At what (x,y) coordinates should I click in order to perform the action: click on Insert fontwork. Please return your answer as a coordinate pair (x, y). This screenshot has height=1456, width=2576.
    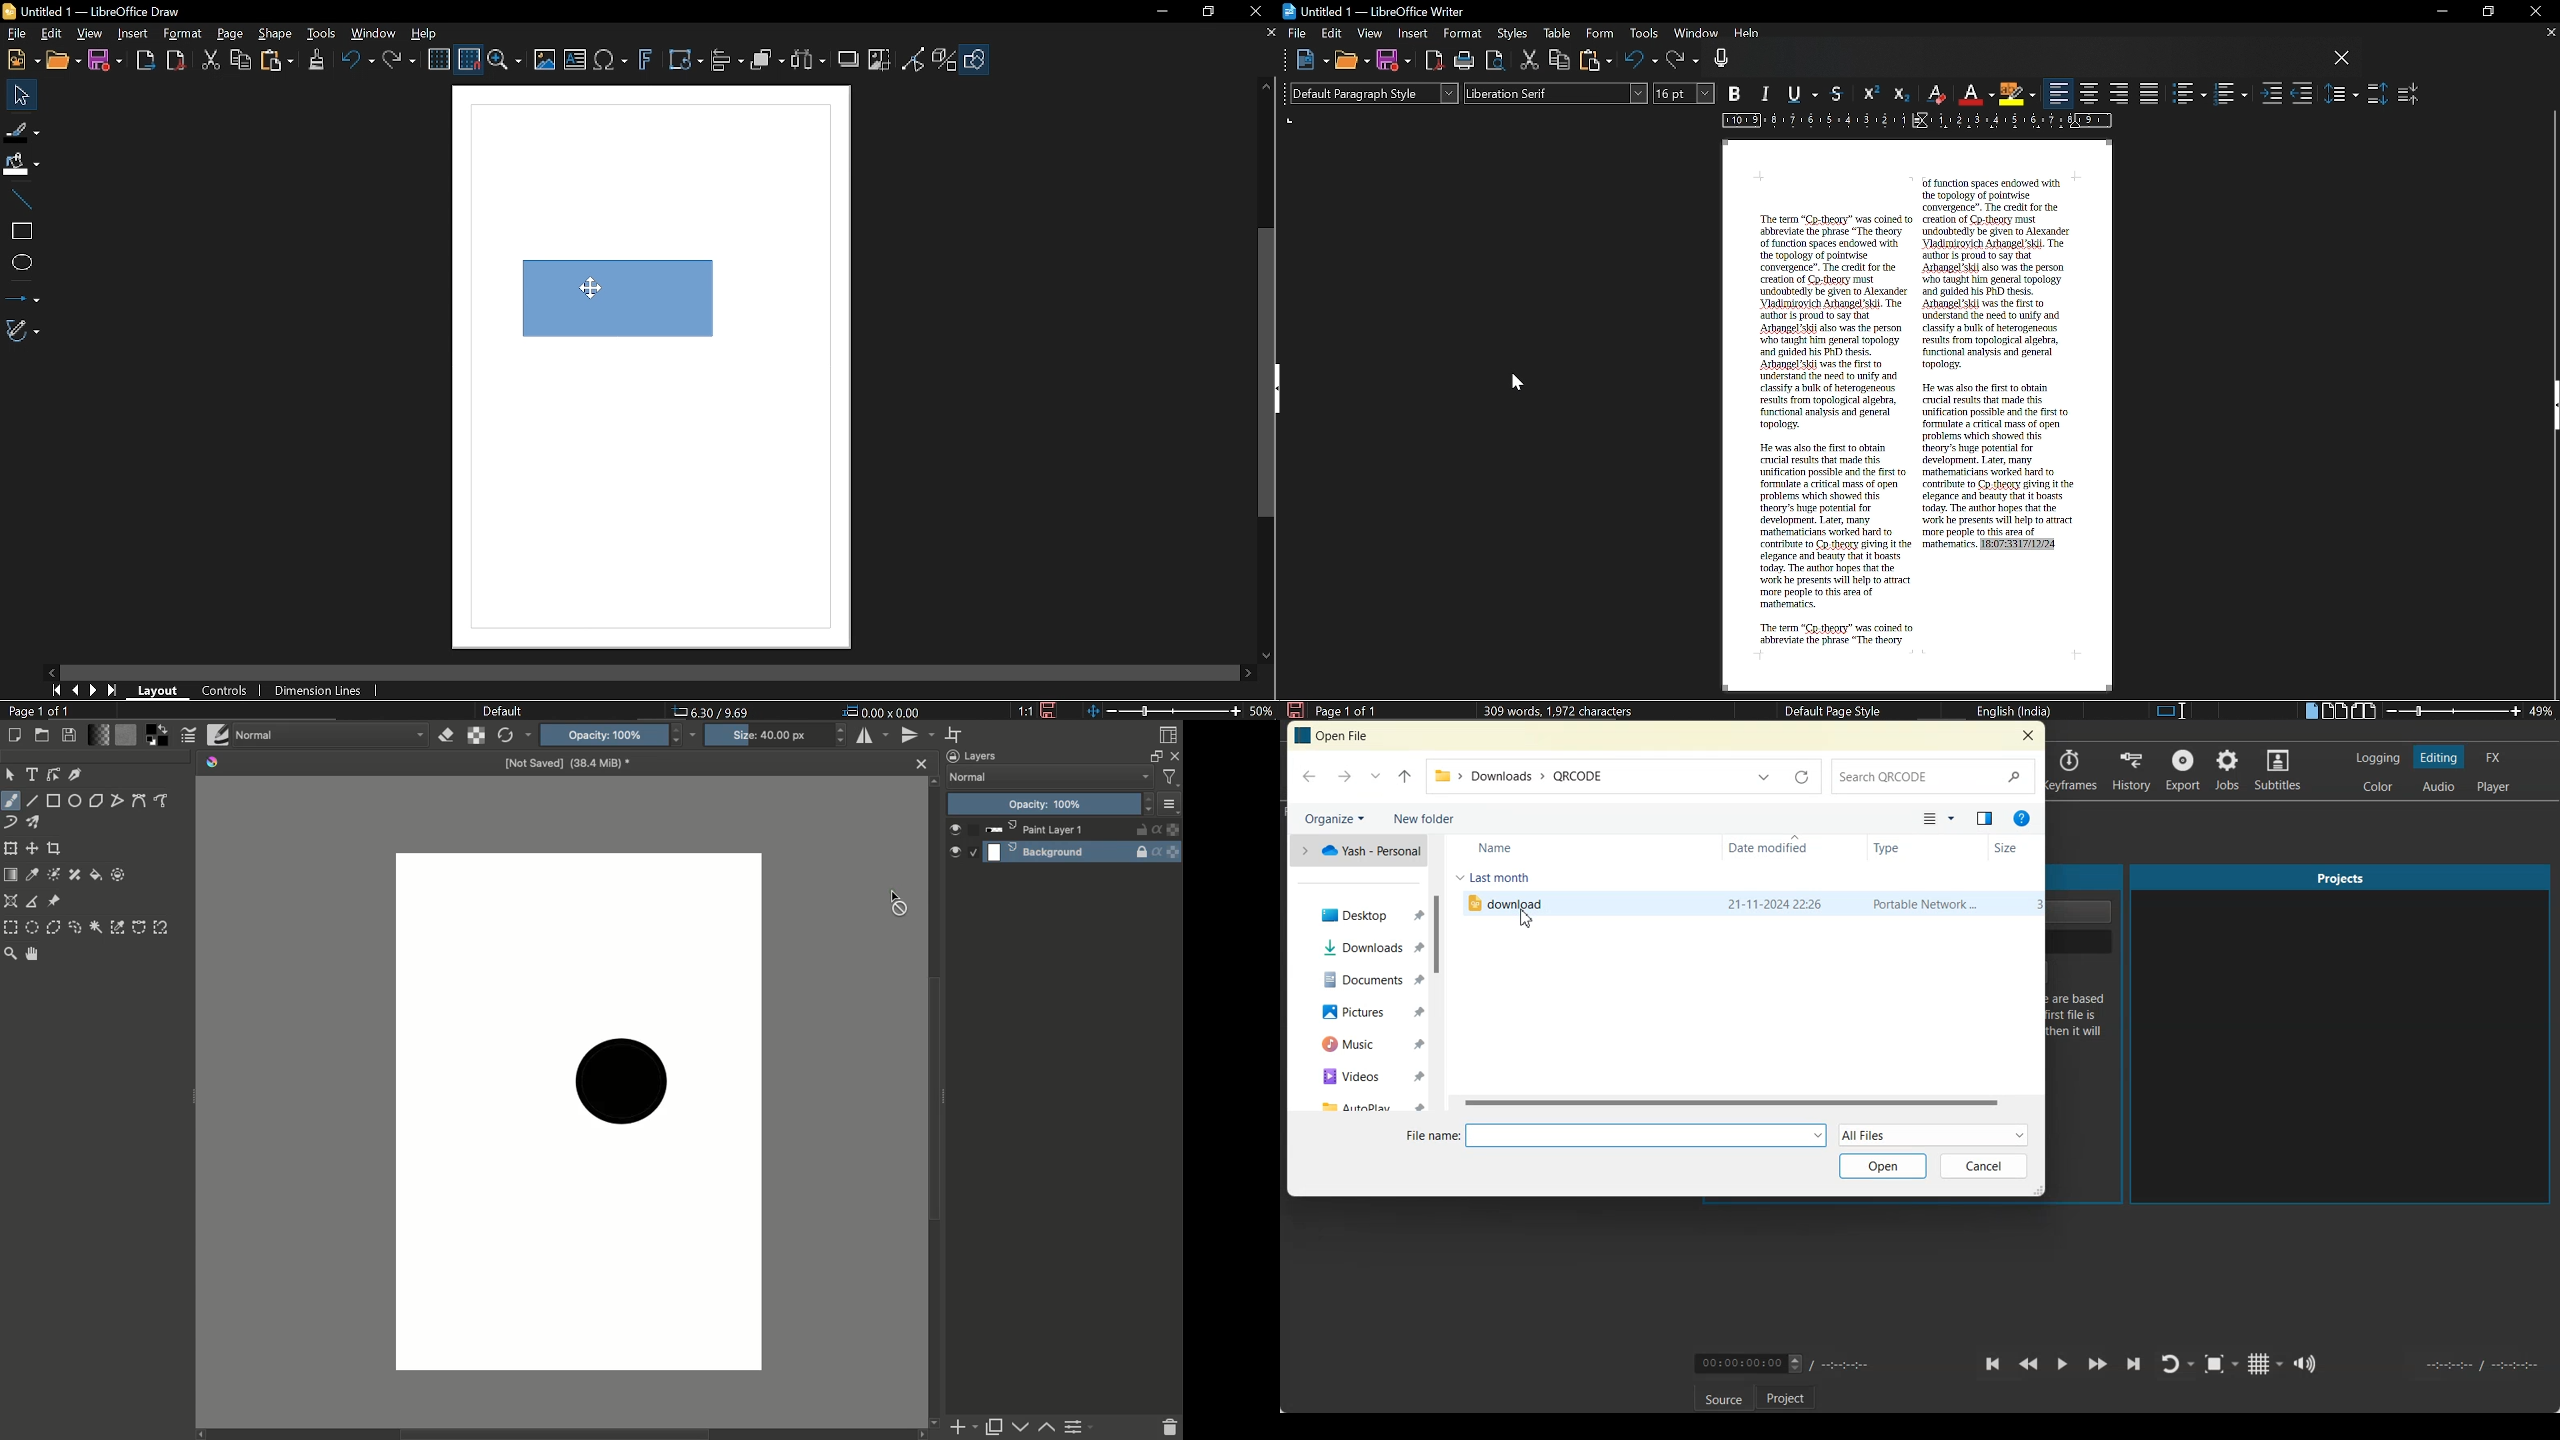
    Looking at the image, I should click on (645, 62).